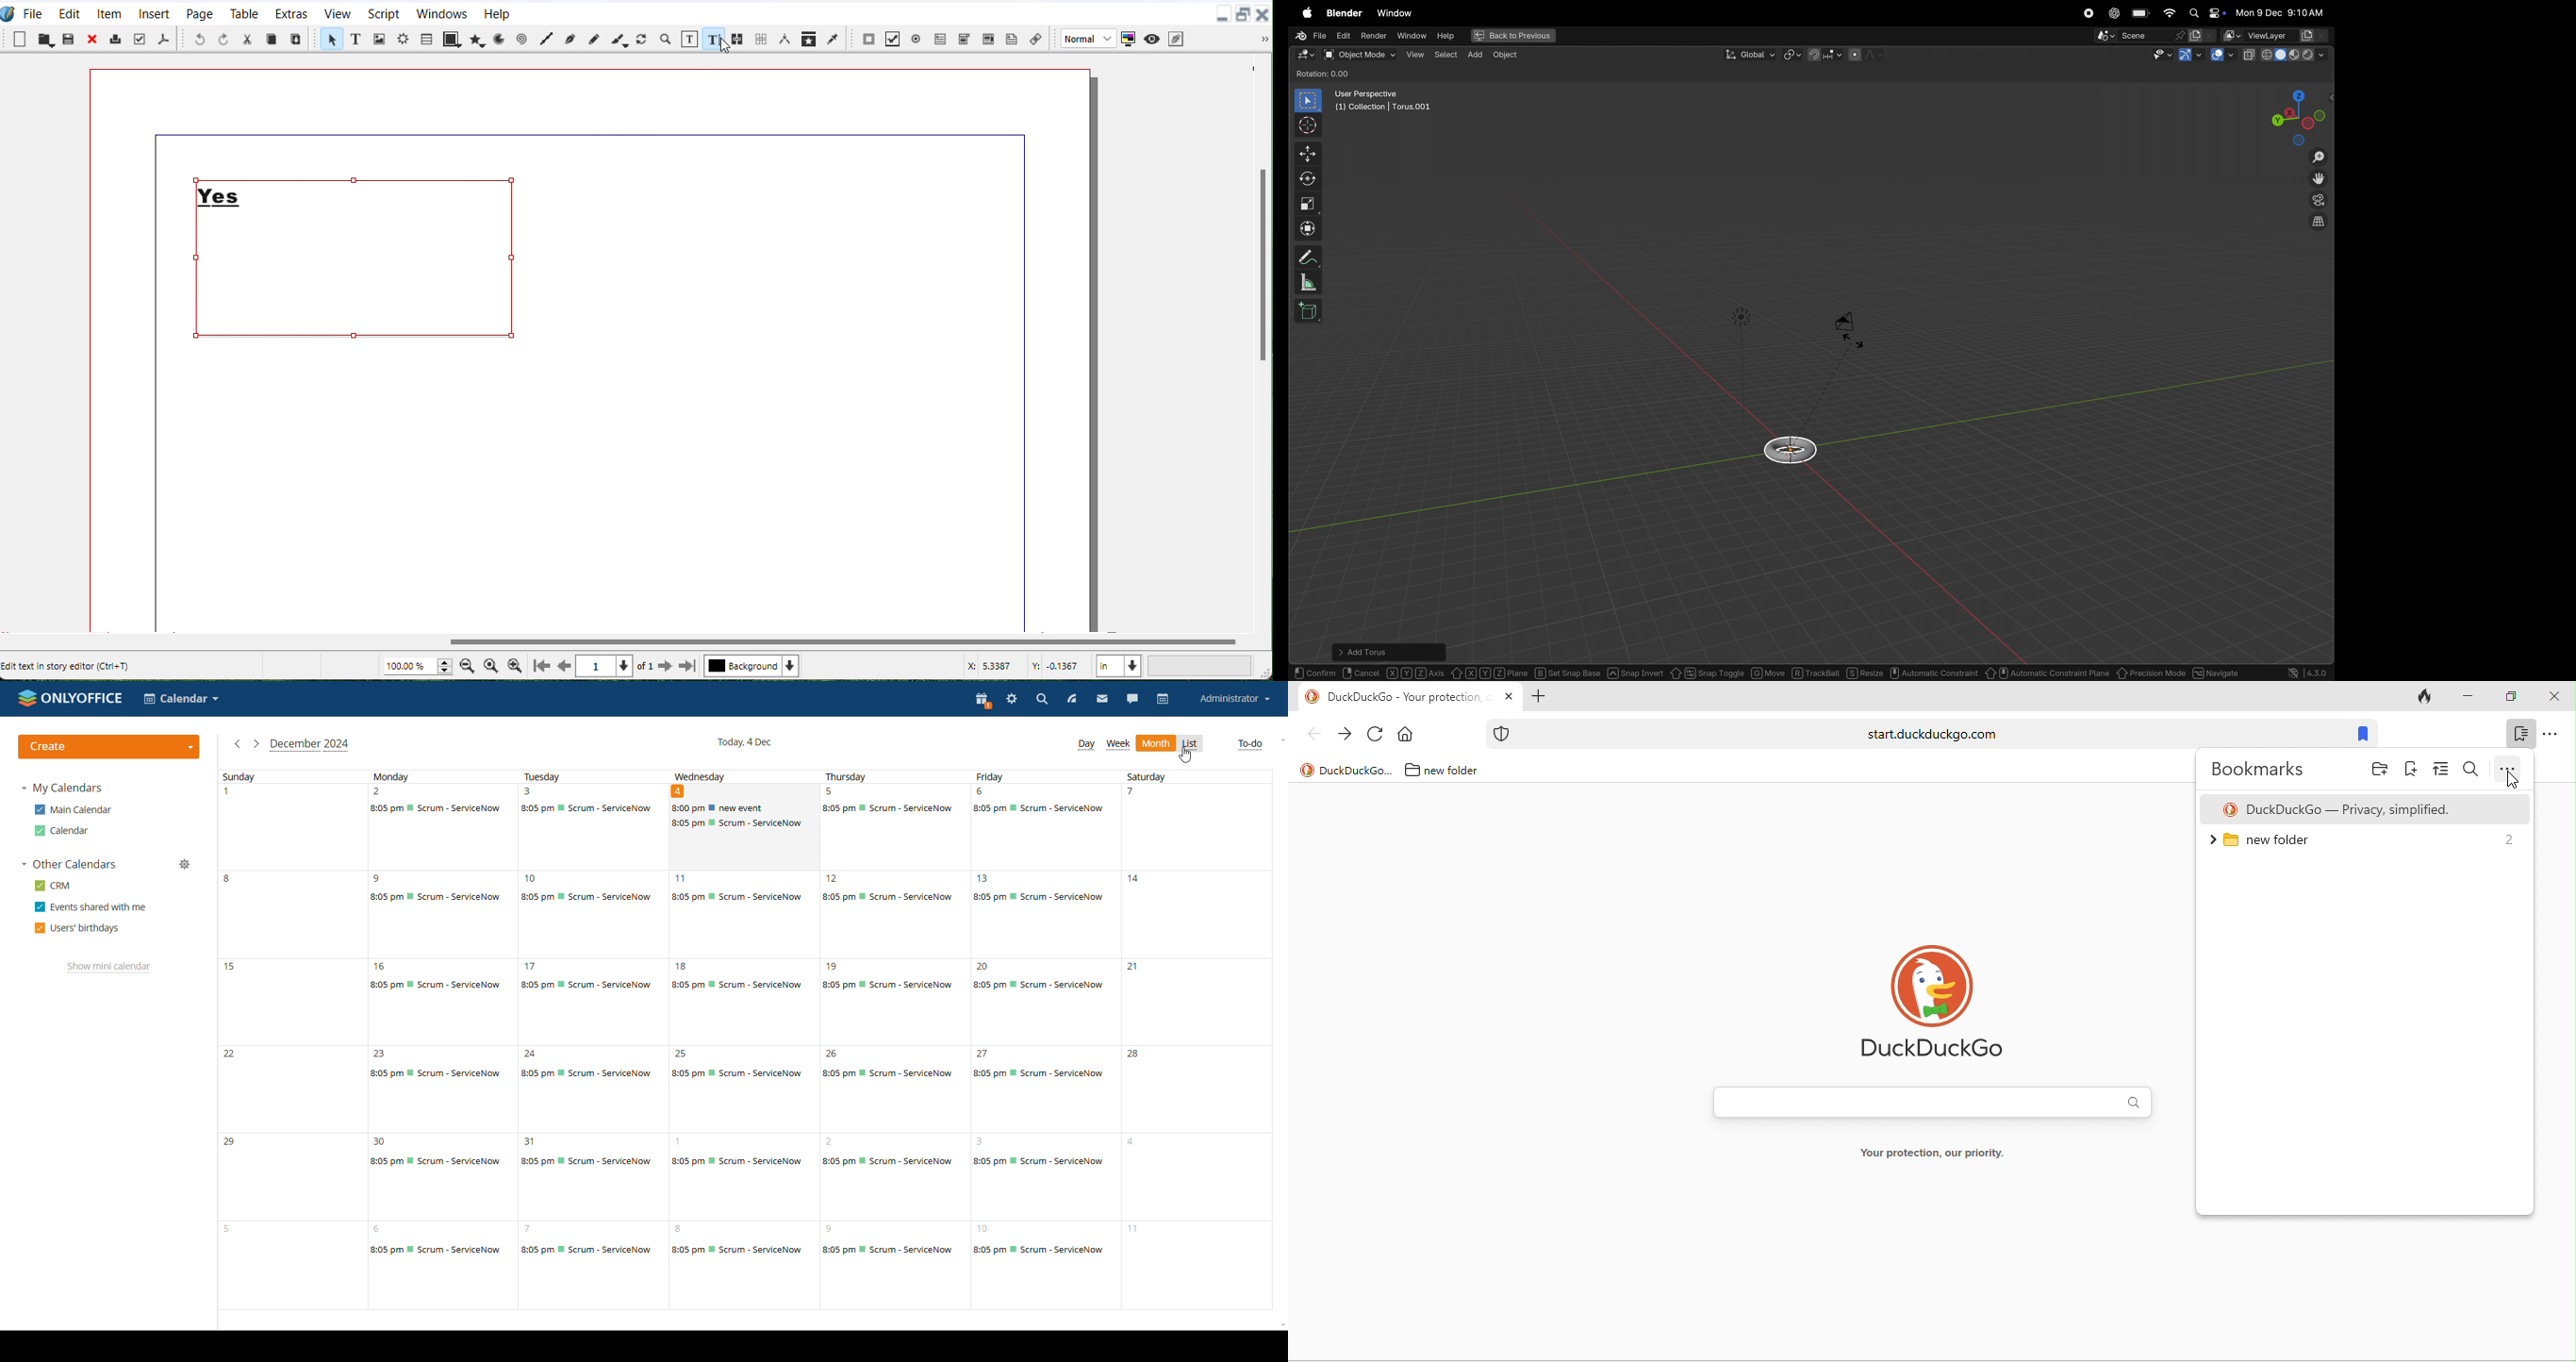 The width and height of the screenshot is (2576, 1372). Describe the element at coordinates (310, 745) in the screenshot. I see `current month` at that location.